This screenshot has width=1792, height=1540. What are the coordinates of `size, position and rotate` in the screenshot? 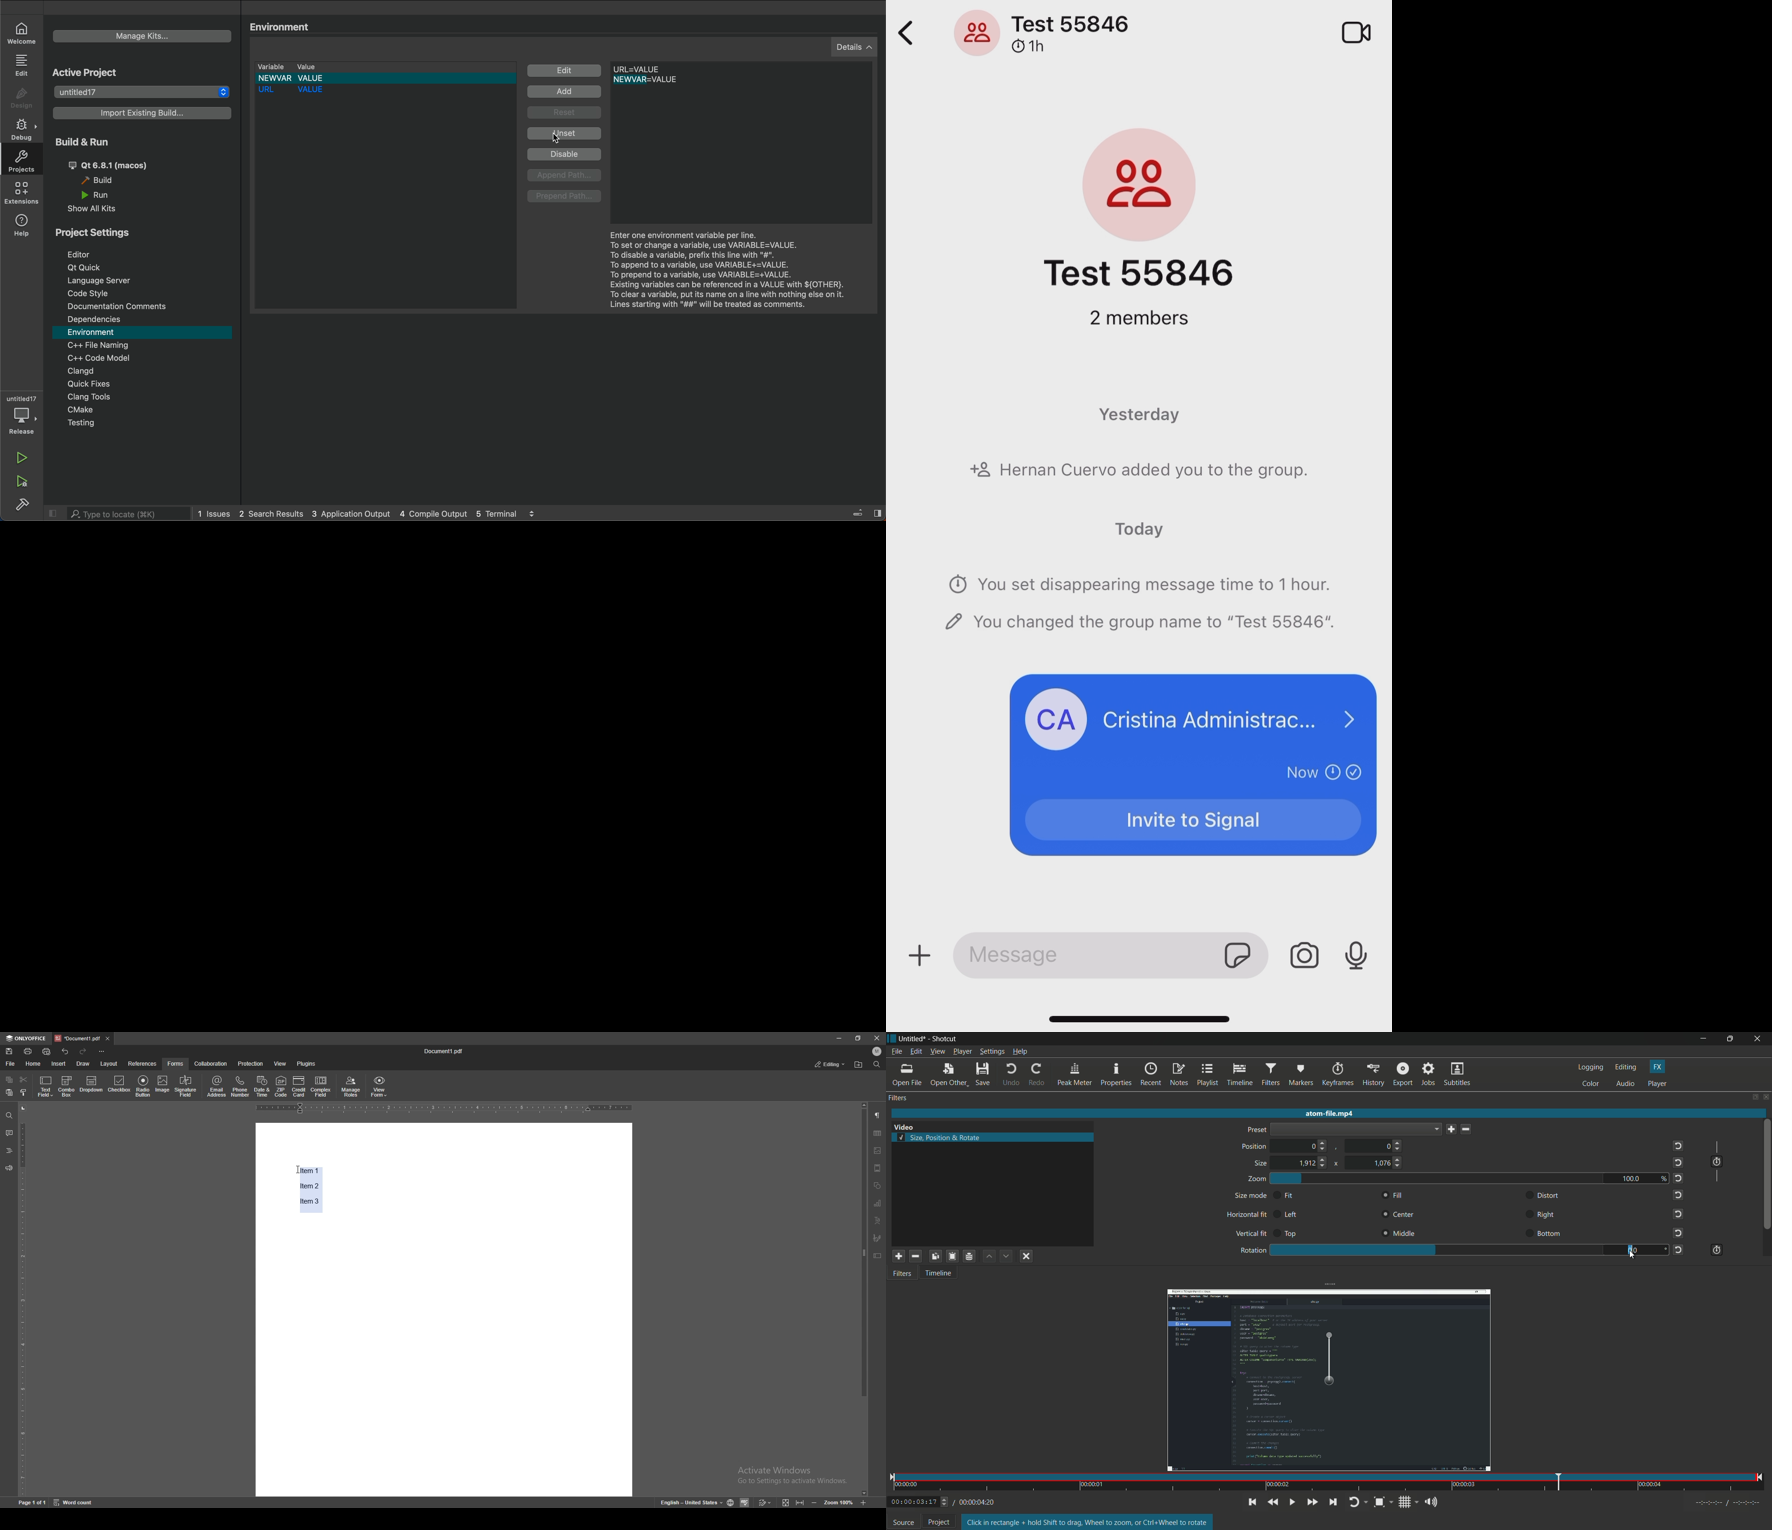 It's located at (940, 1138).